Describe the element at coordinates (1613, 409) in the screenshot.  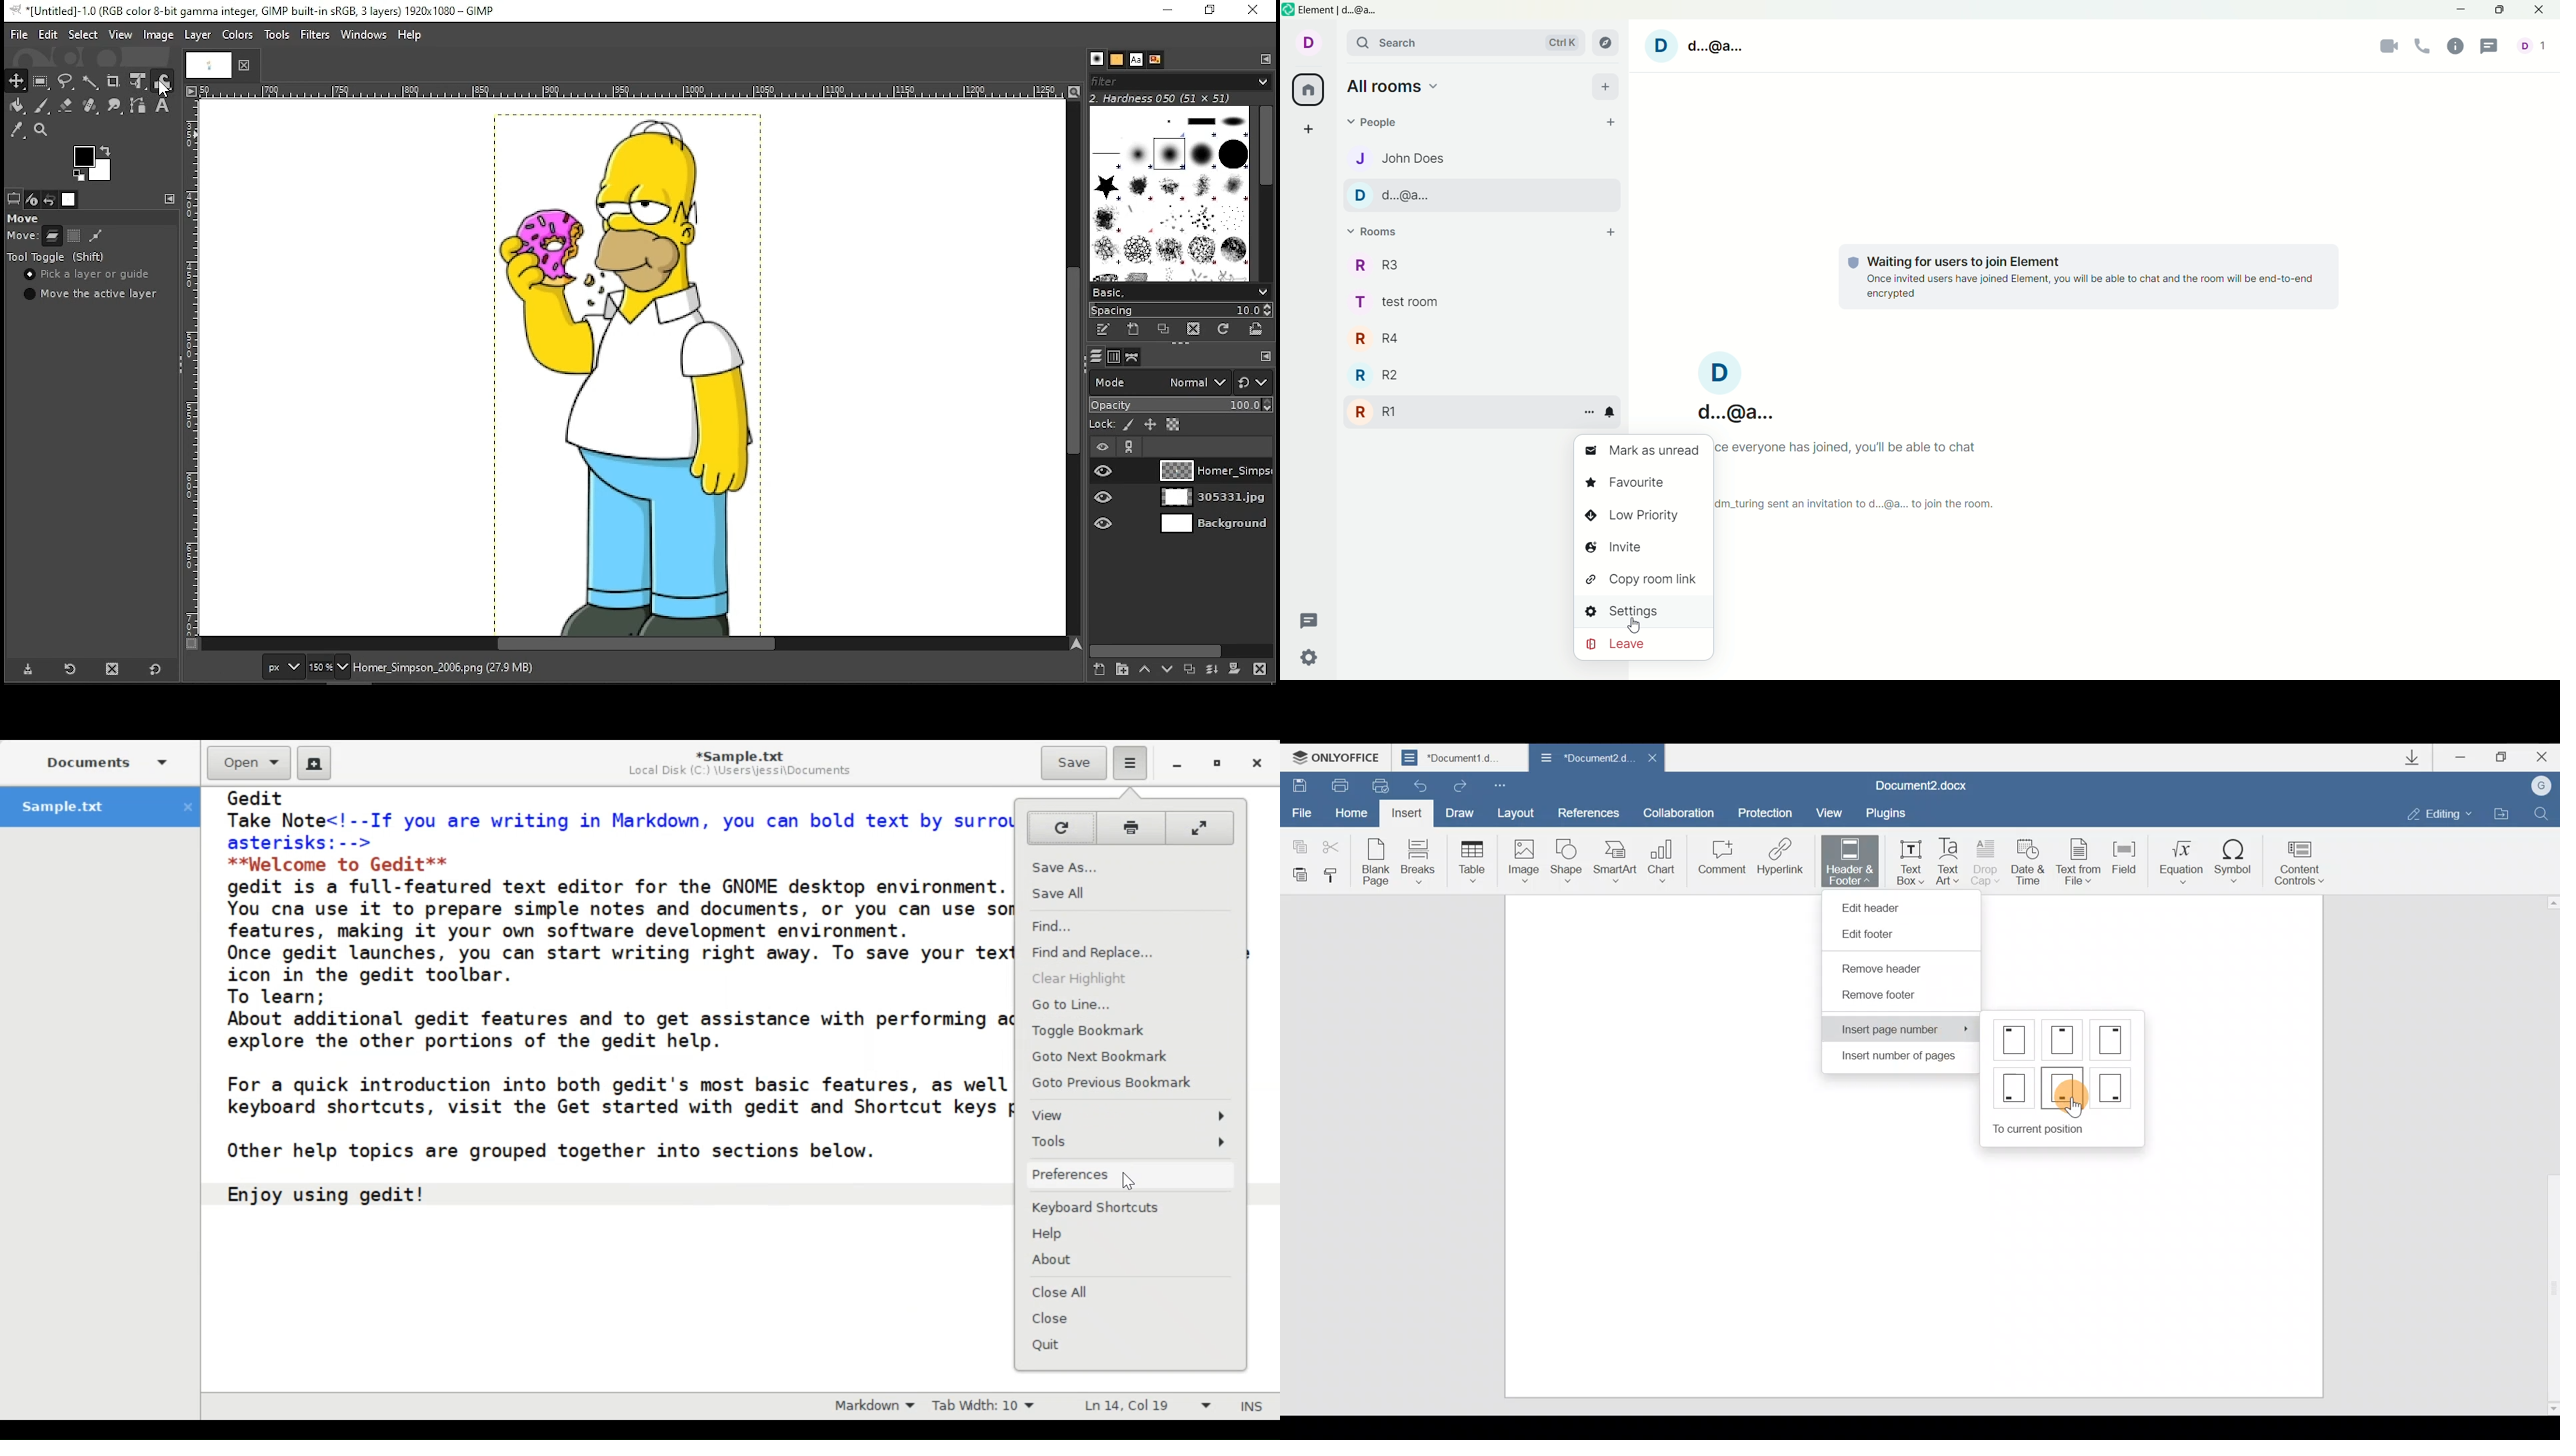
I see `notification` at that location.